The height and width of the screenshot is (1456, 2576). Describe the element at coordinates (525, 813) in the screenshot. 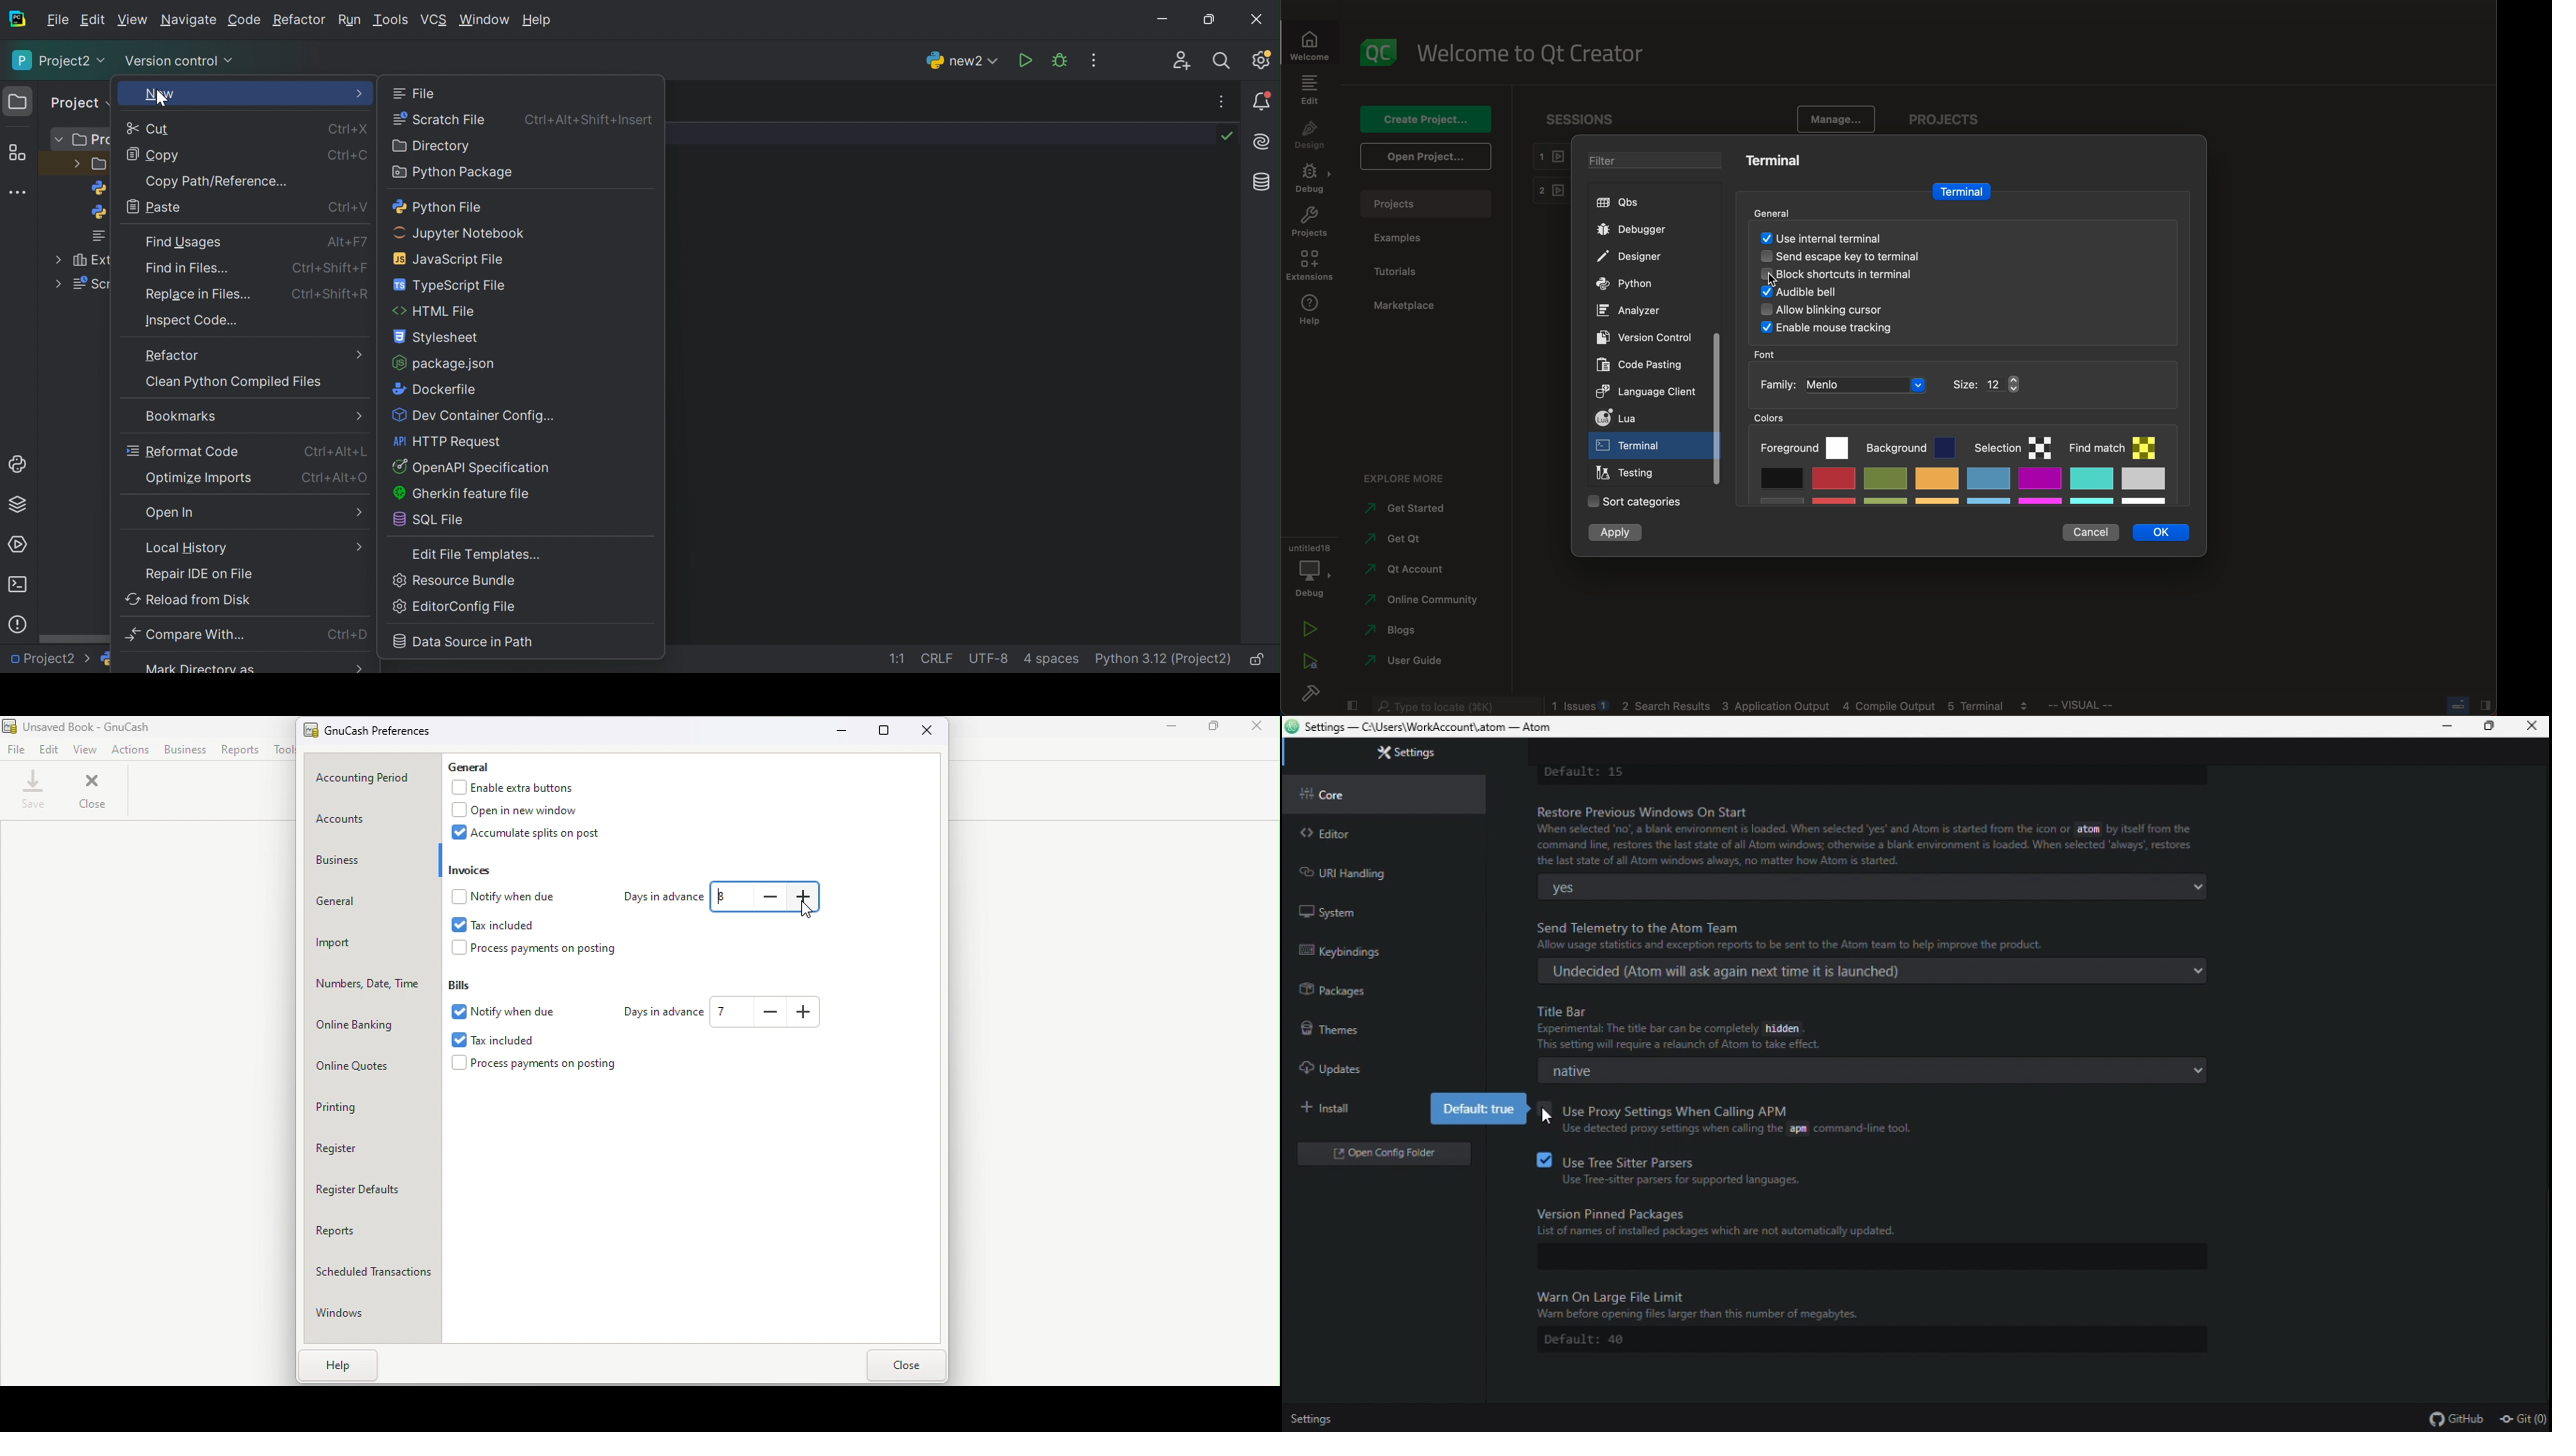

I see `Open in new window` at that location.